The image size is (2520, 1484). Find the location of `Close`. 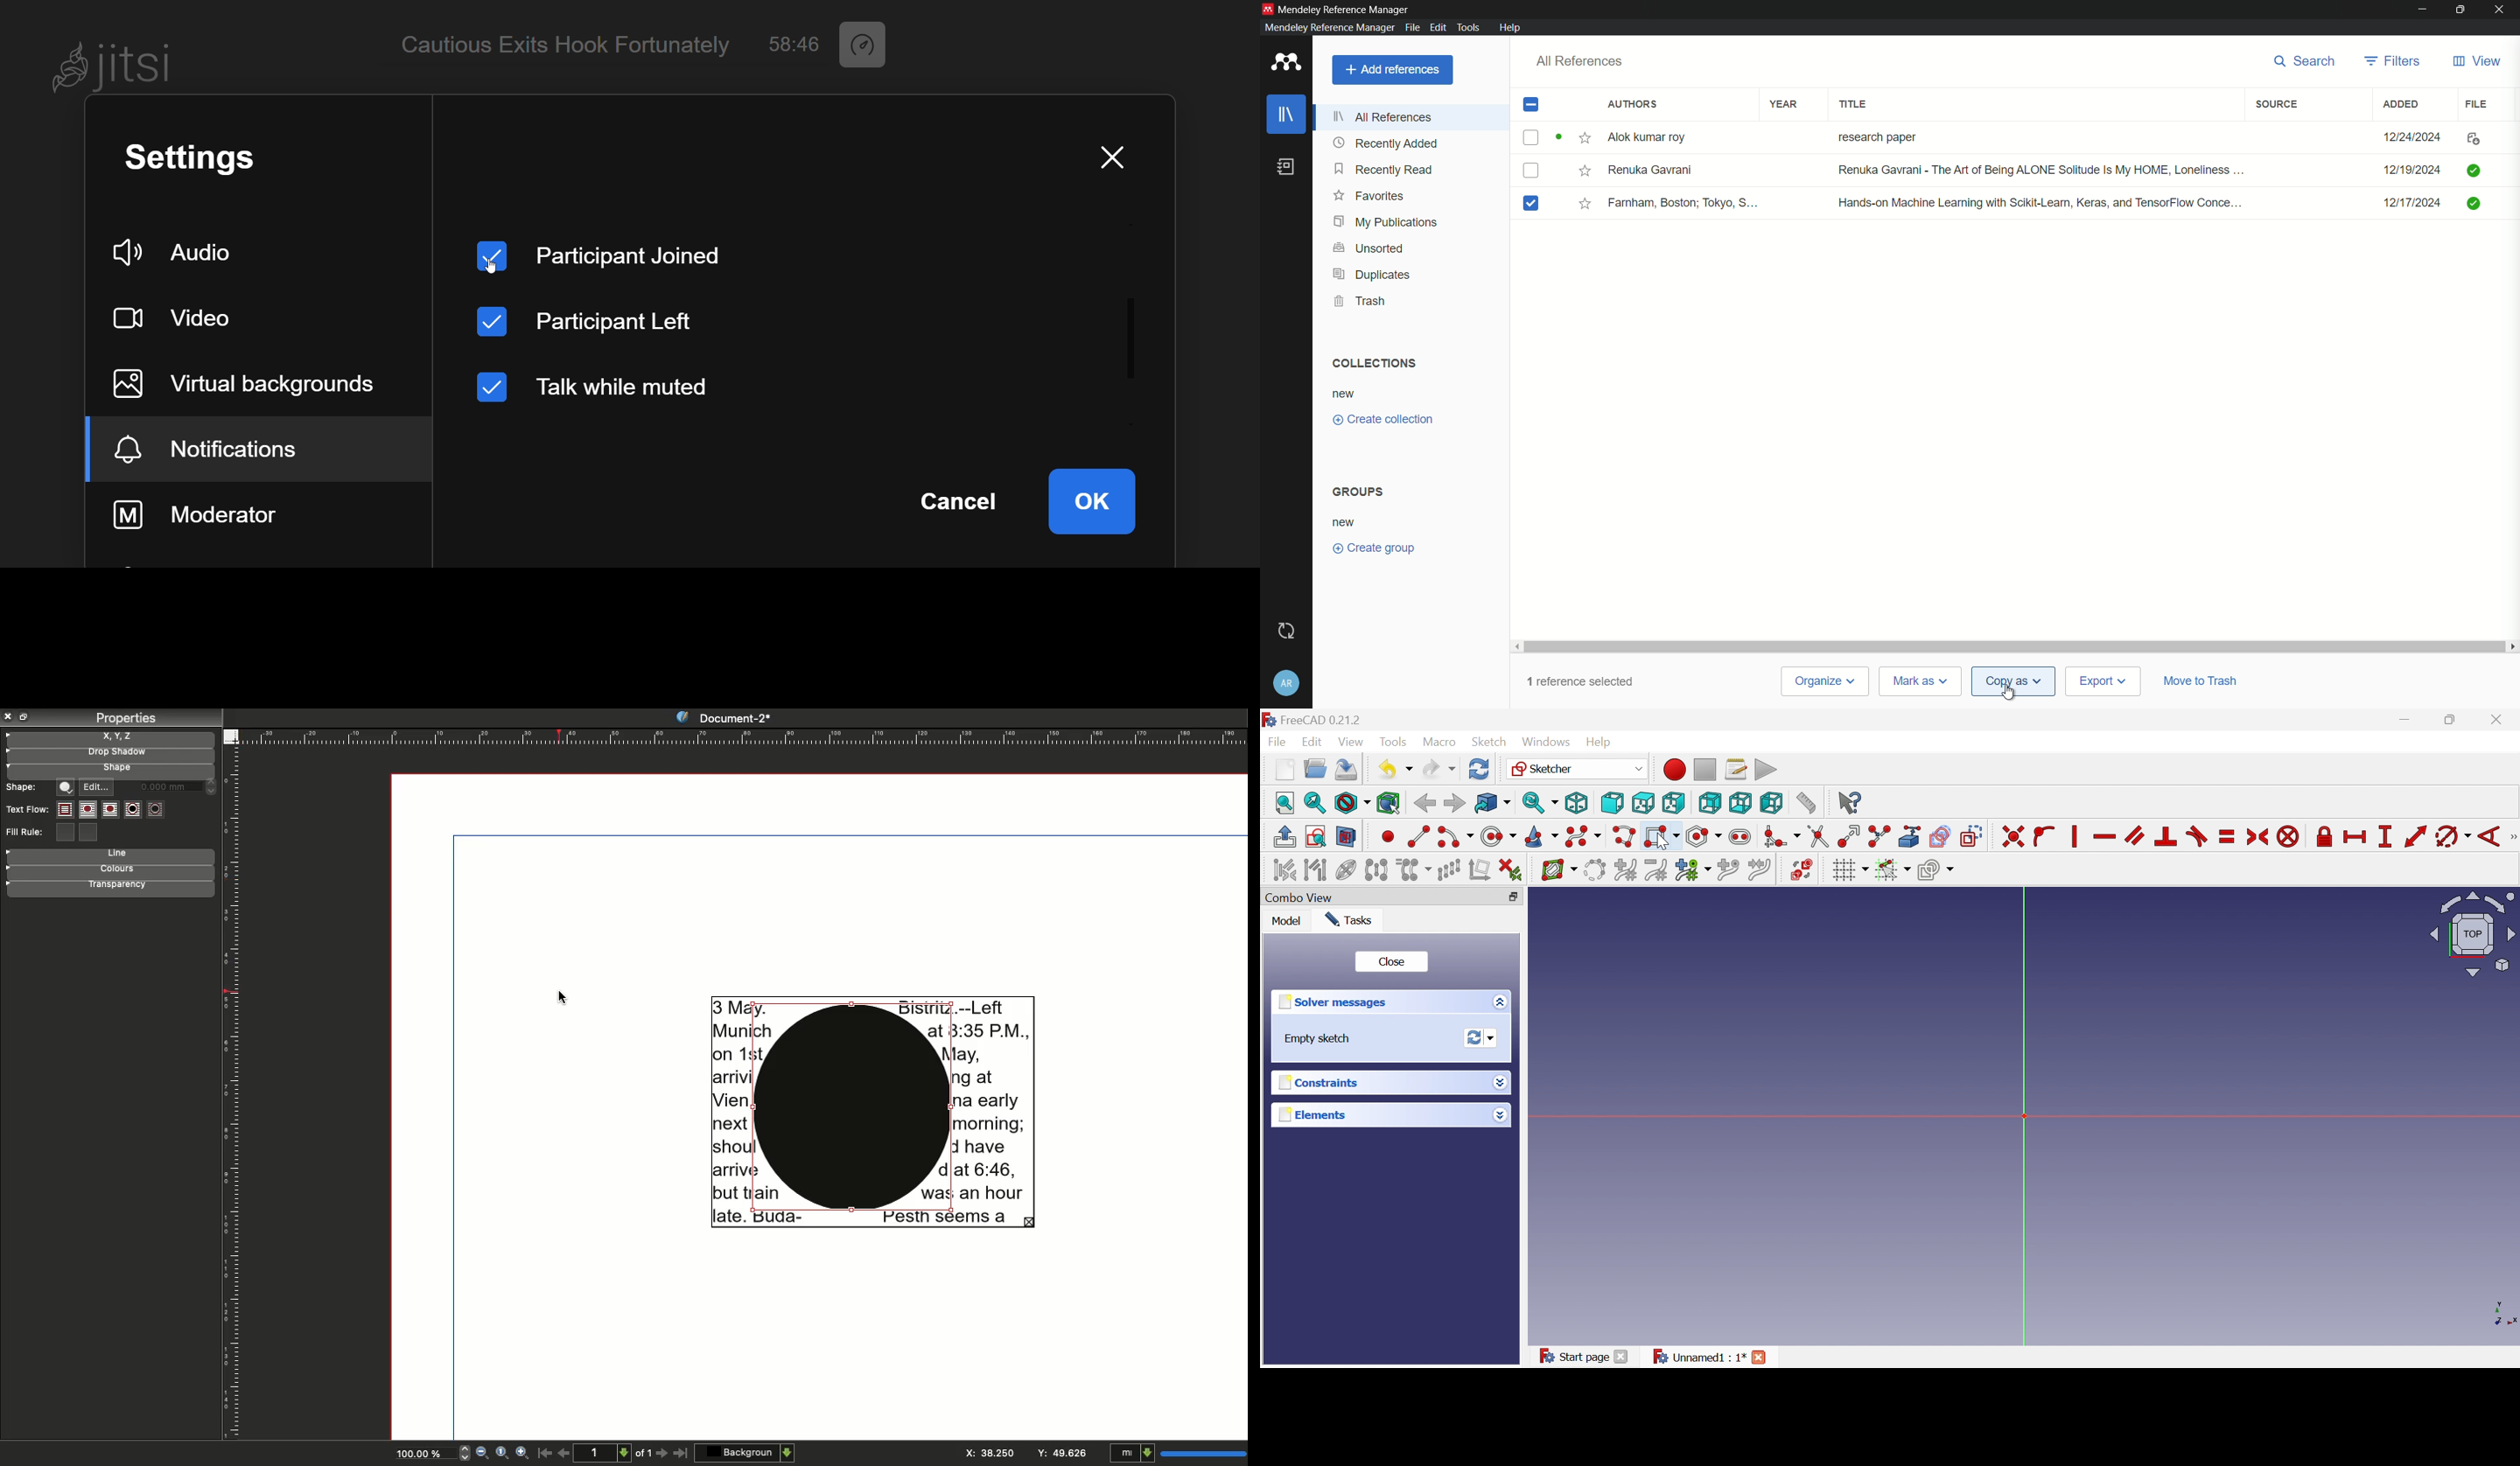

Close is located at coordinates (1760, 1357).